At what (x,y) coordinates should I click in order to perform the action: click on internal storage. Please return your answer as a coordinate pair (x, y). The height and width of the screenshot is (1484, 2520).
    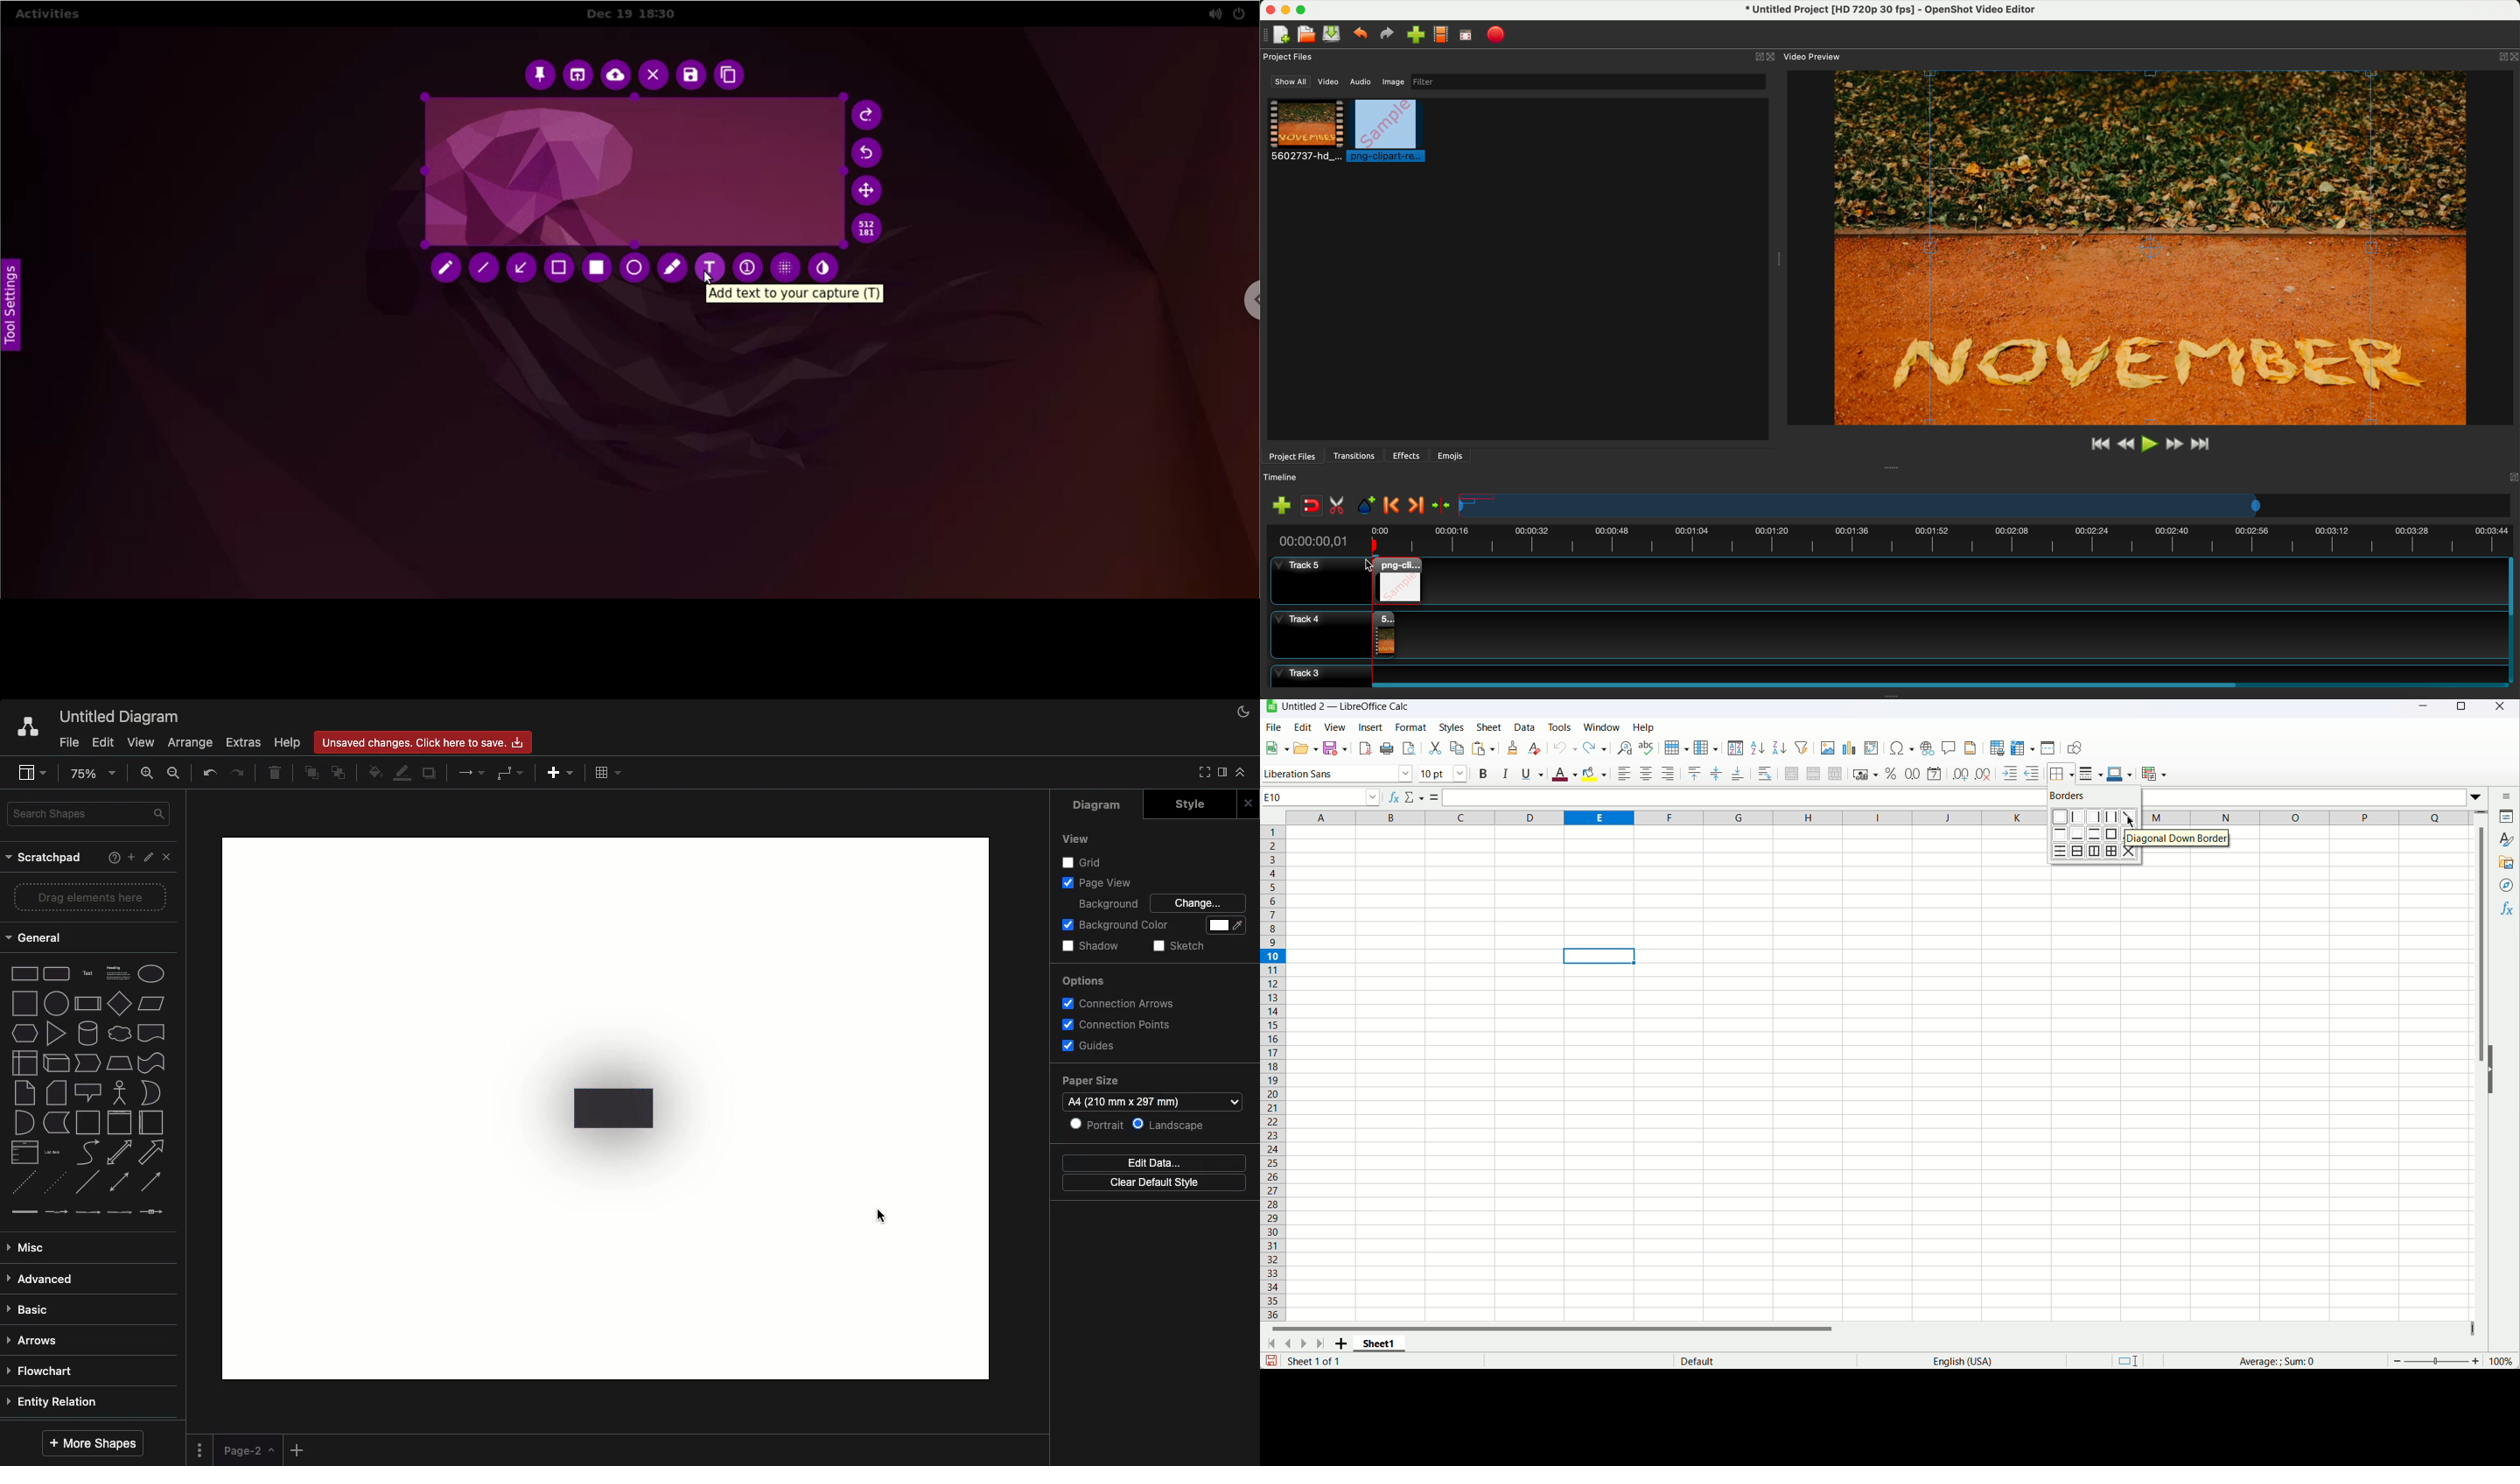
    Looking at the image, I should click on (20, 1063).